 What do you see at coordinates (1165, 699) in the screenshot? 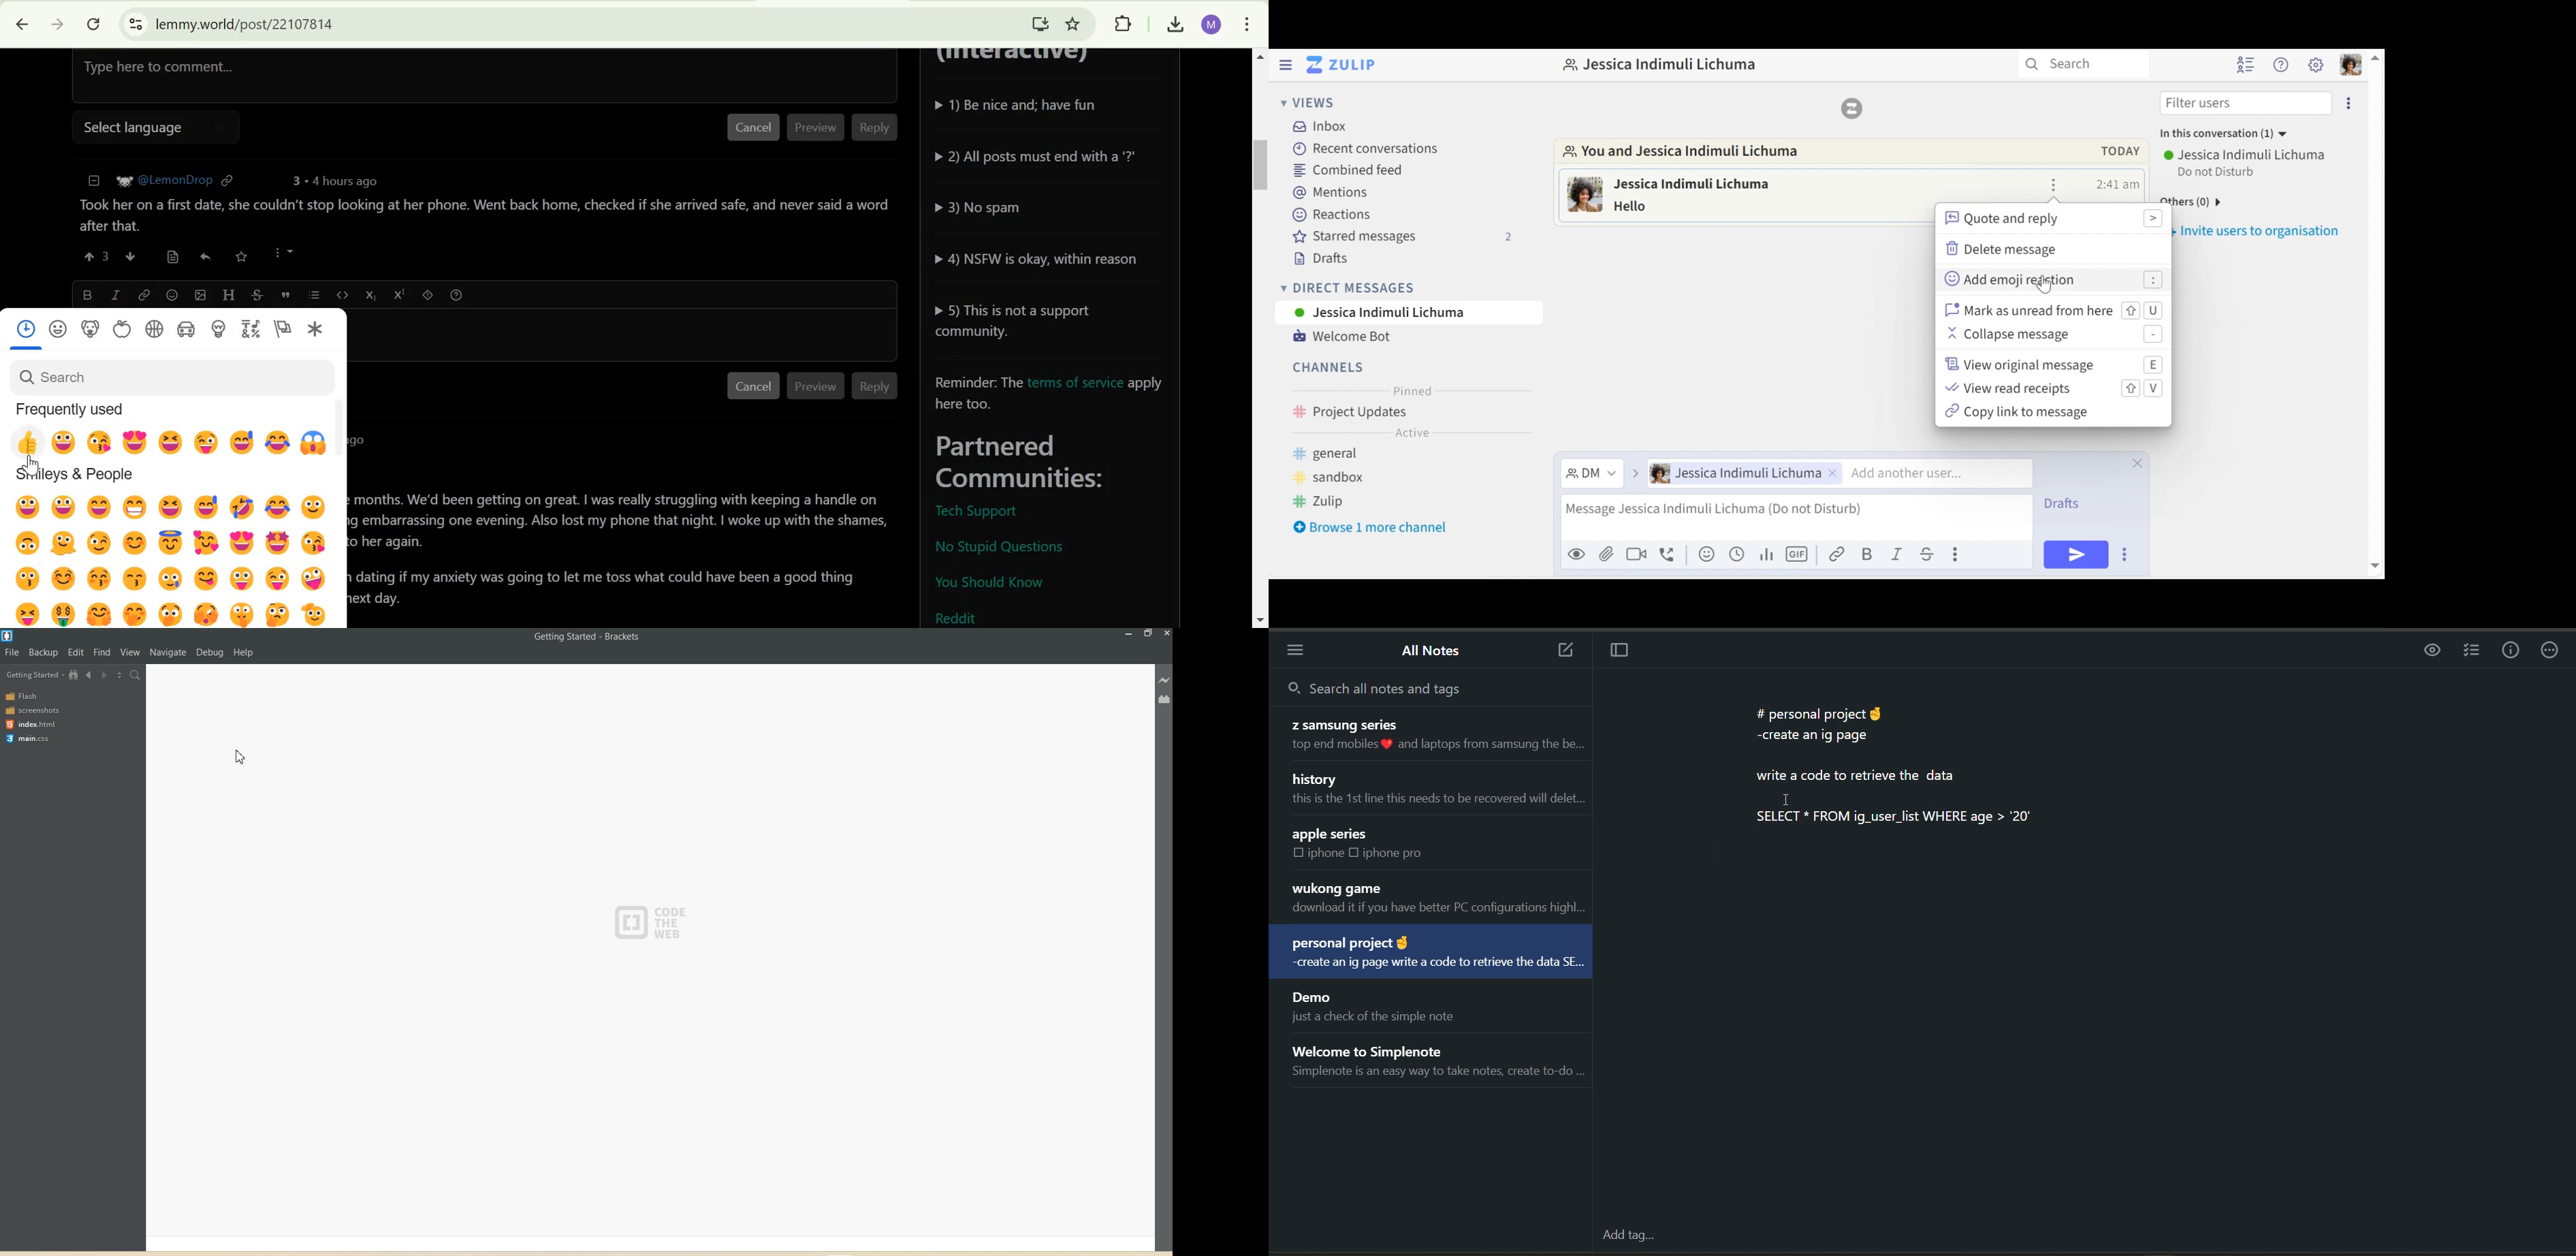
I see `Extension manager` at bounding box center [1165, 699].